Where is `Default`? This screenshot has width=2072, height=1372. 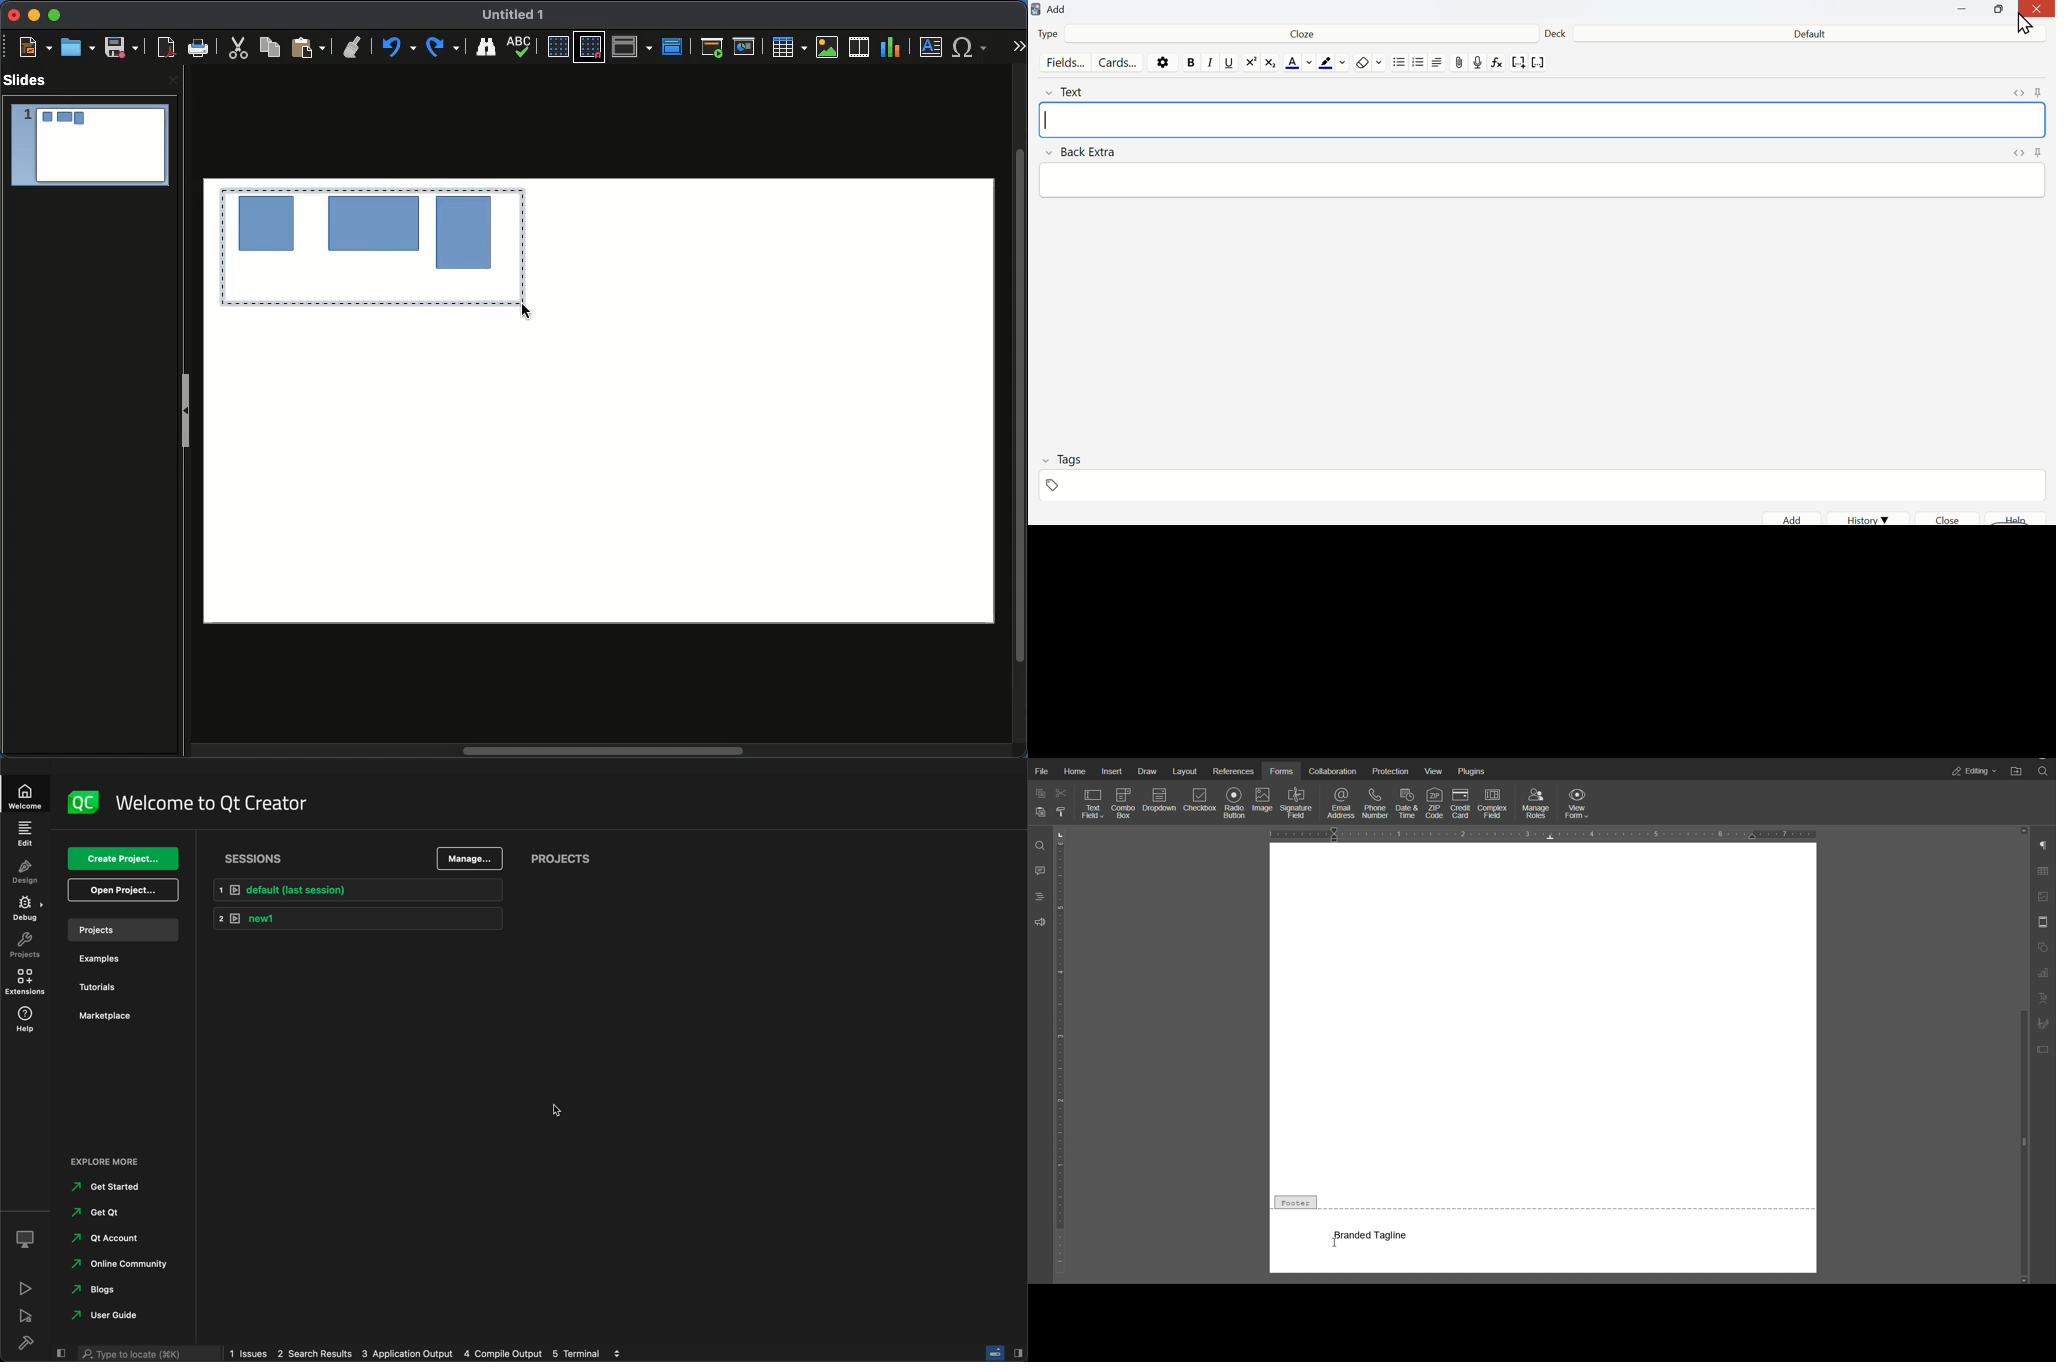 Default is located at coordinates (1805, 35).